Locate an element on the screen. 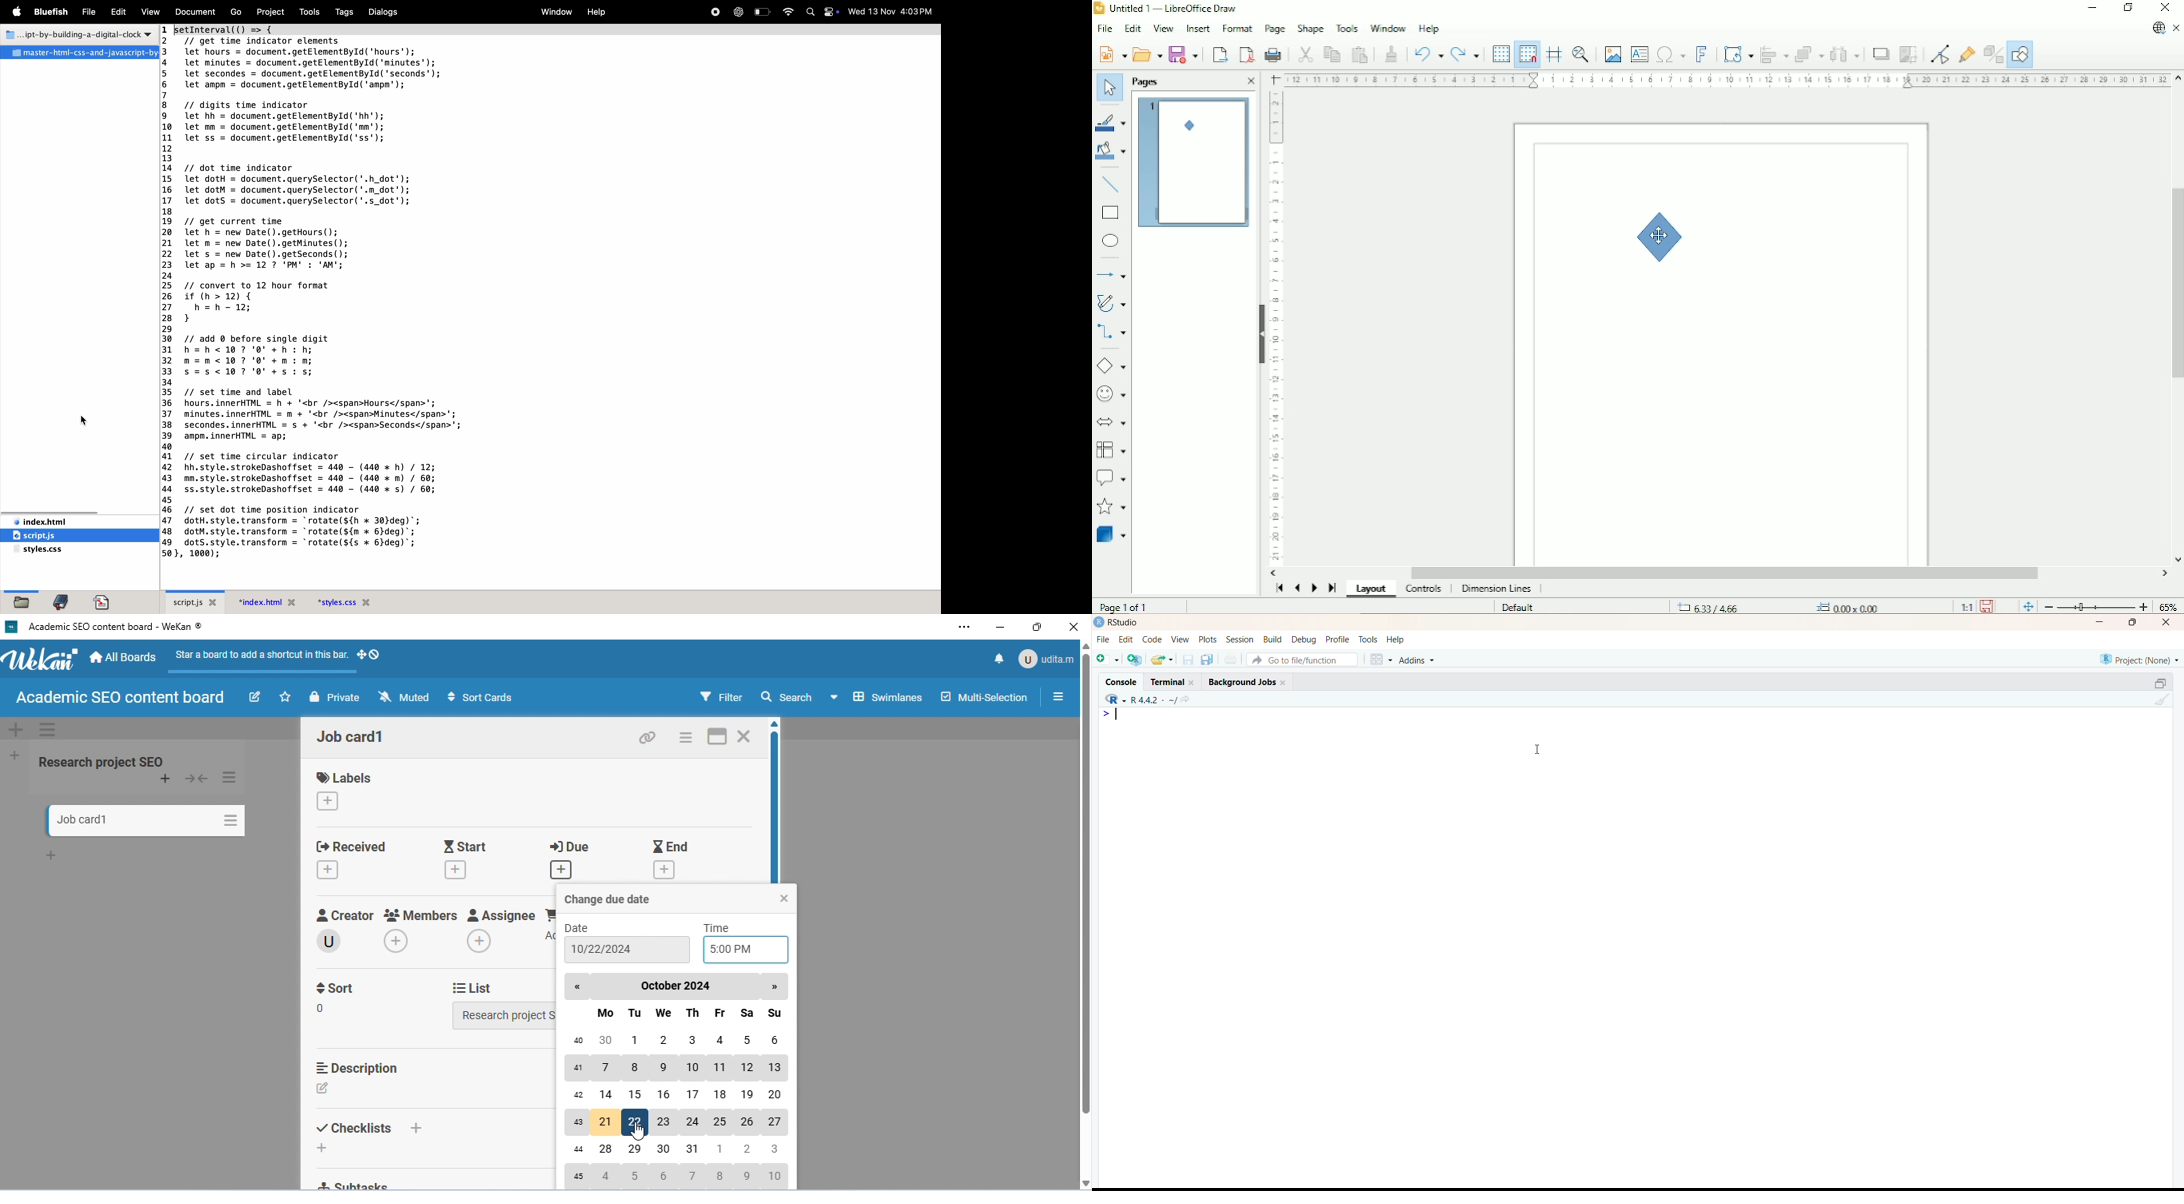 This screenshot has width=2184, height=1204. tools is located at coordinates (1368, 640).